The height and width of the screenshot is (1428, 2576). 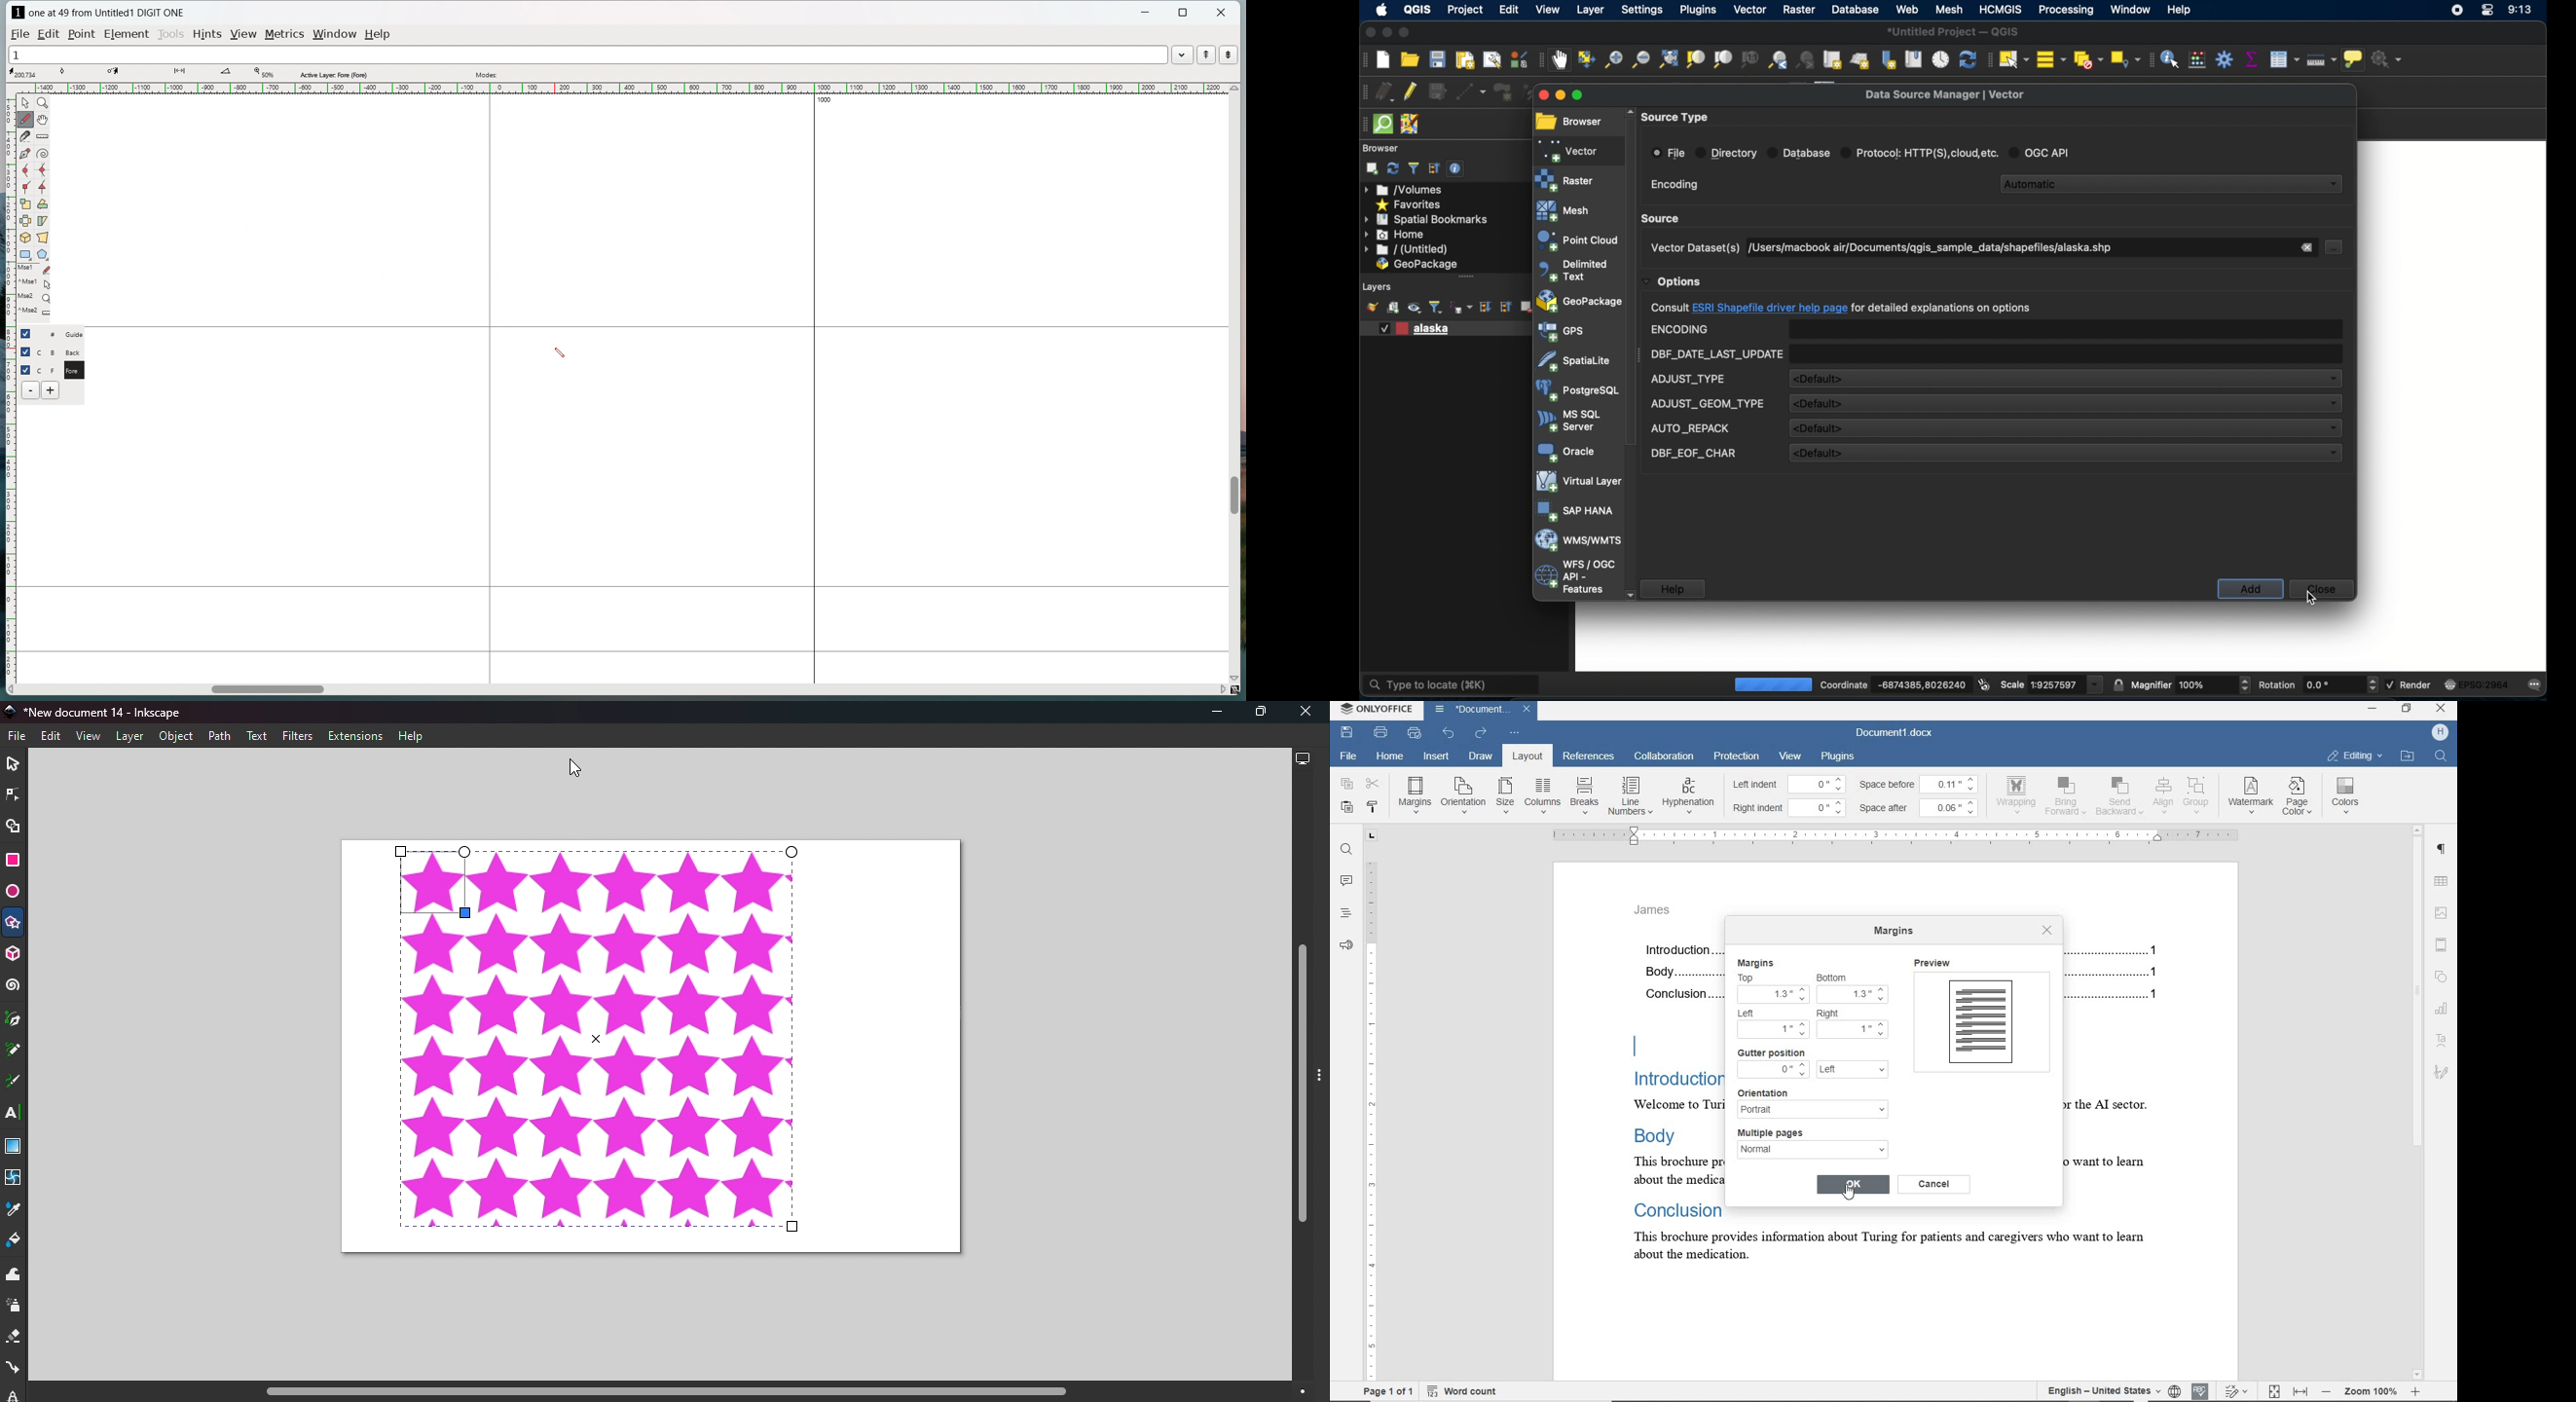 What do you see at coordinates (2307, 247) in the screenshot?
I see `remove` at bounding box center [2307, 247].